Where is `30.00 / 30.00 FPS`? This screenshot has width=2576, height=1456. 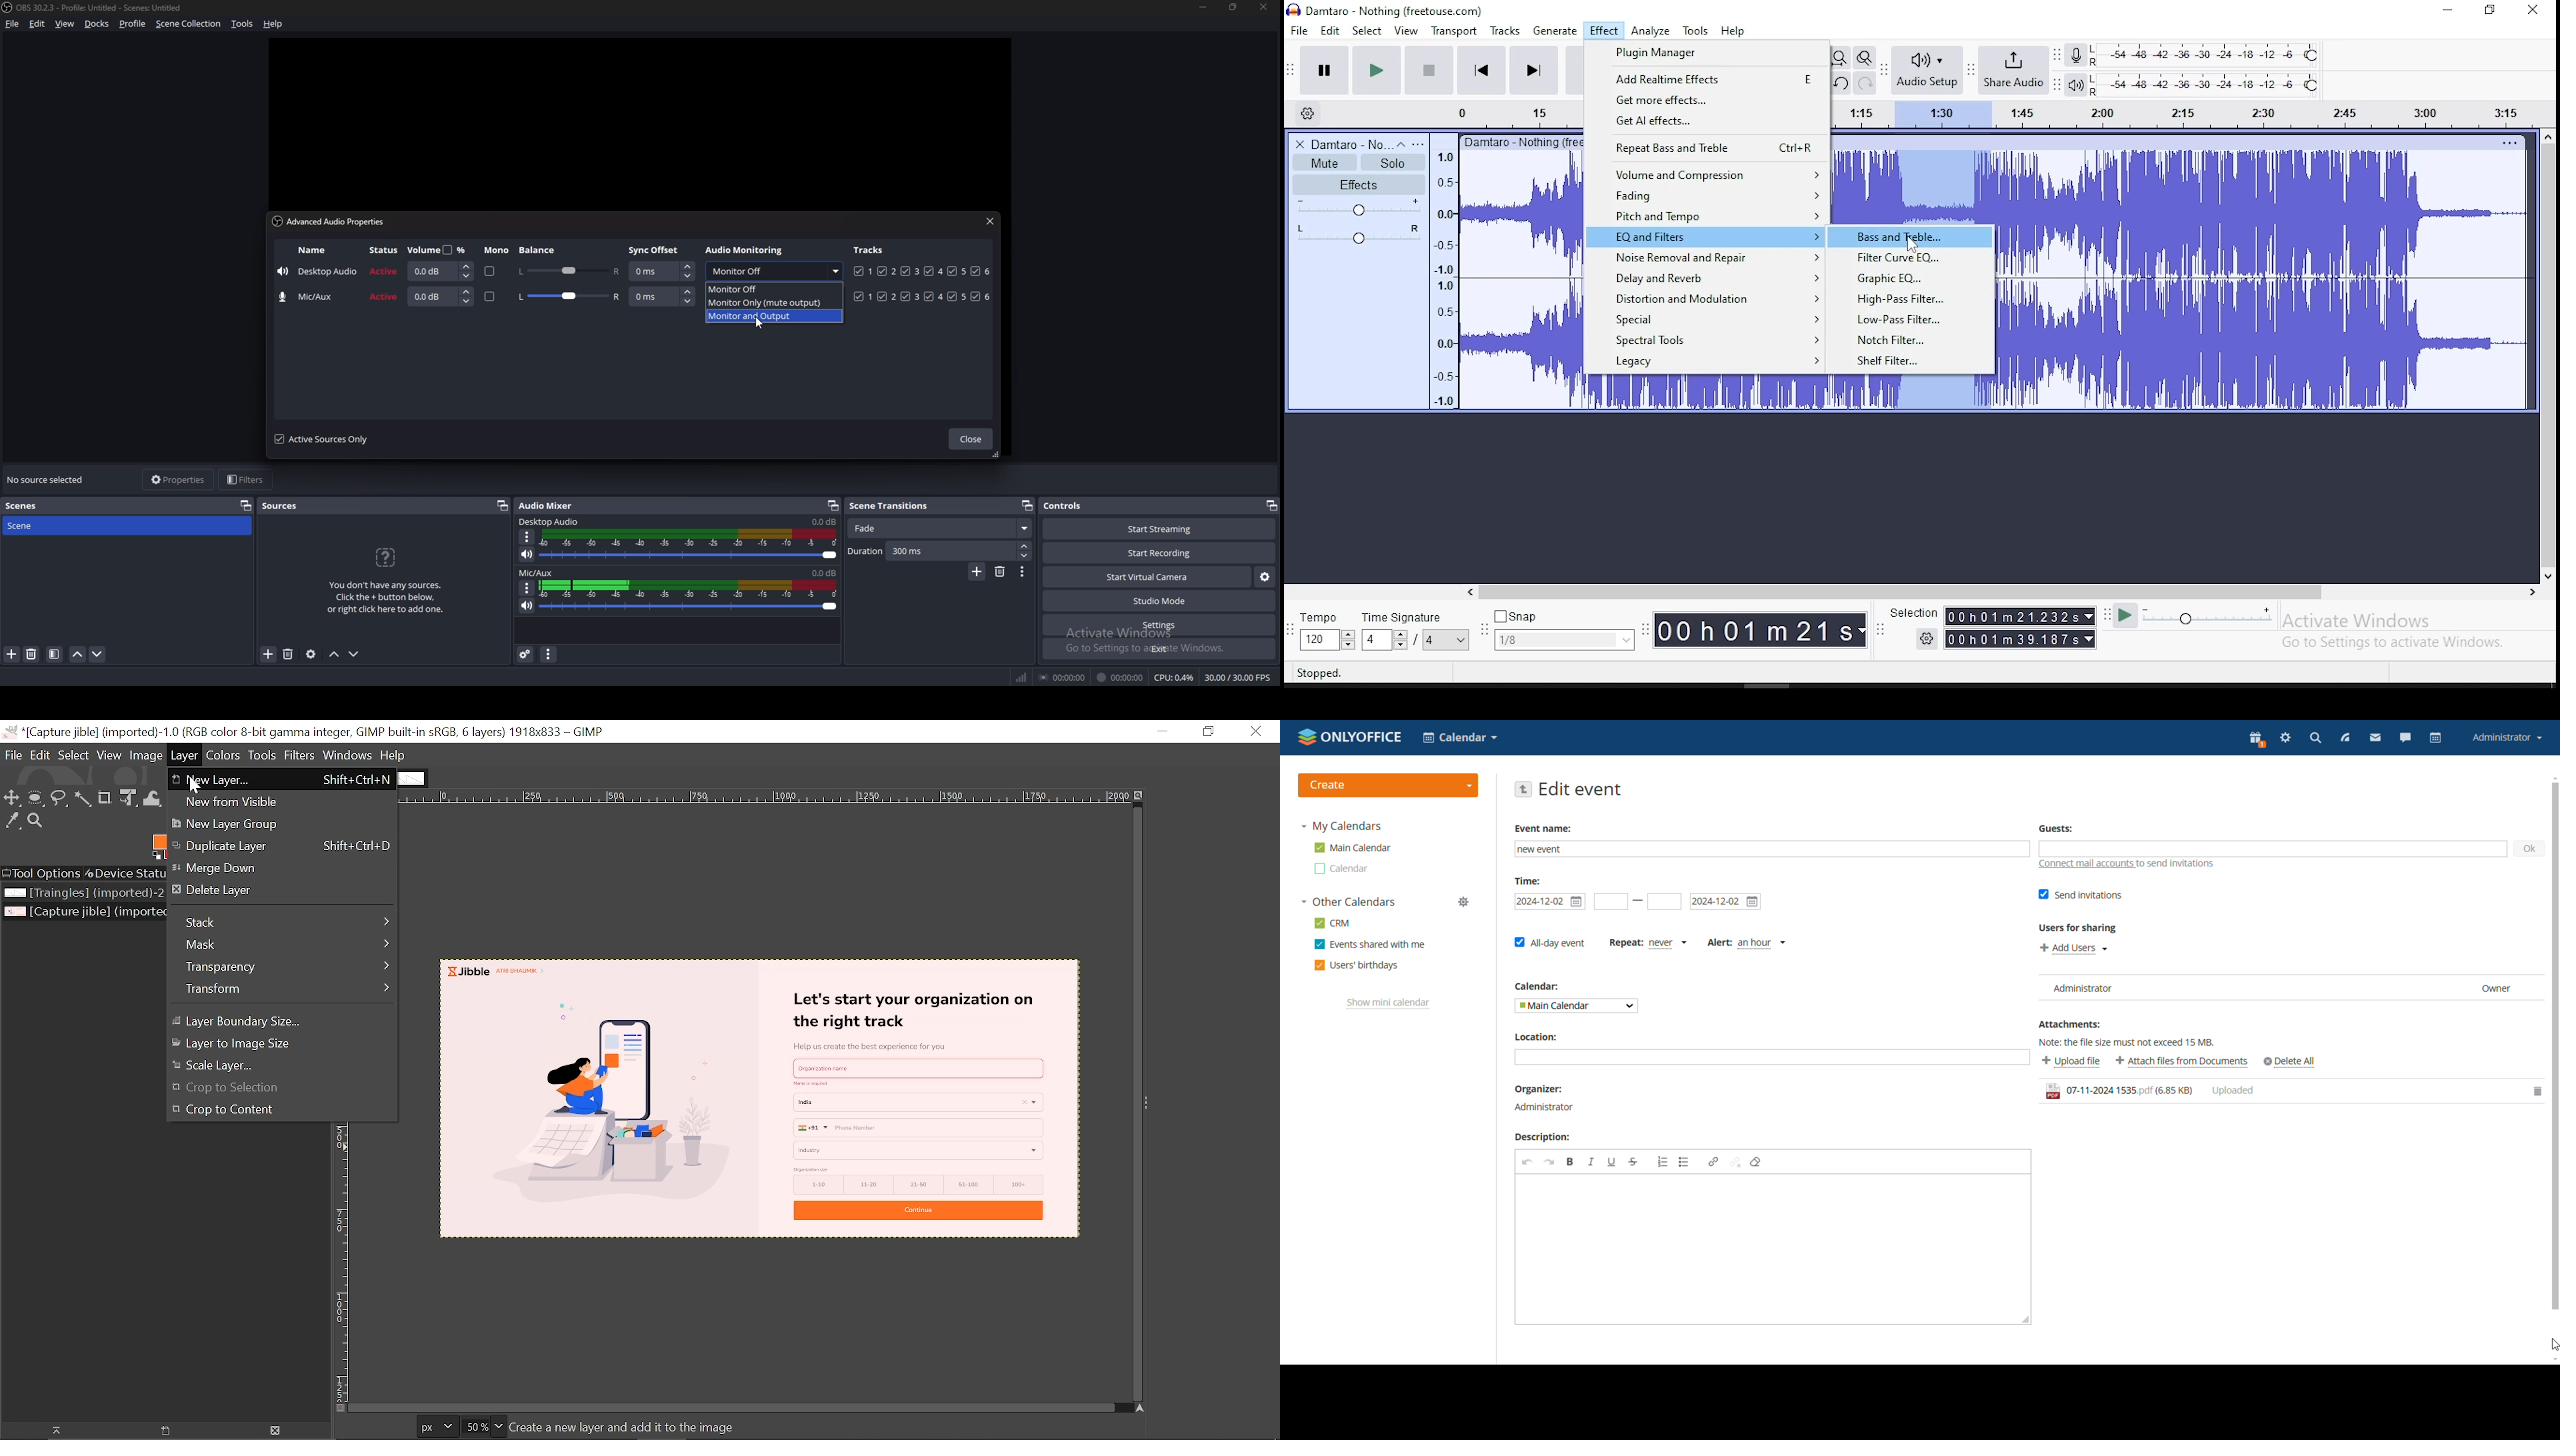 30.00 / 30.00 FPS is located at coordinates (1237, 678).